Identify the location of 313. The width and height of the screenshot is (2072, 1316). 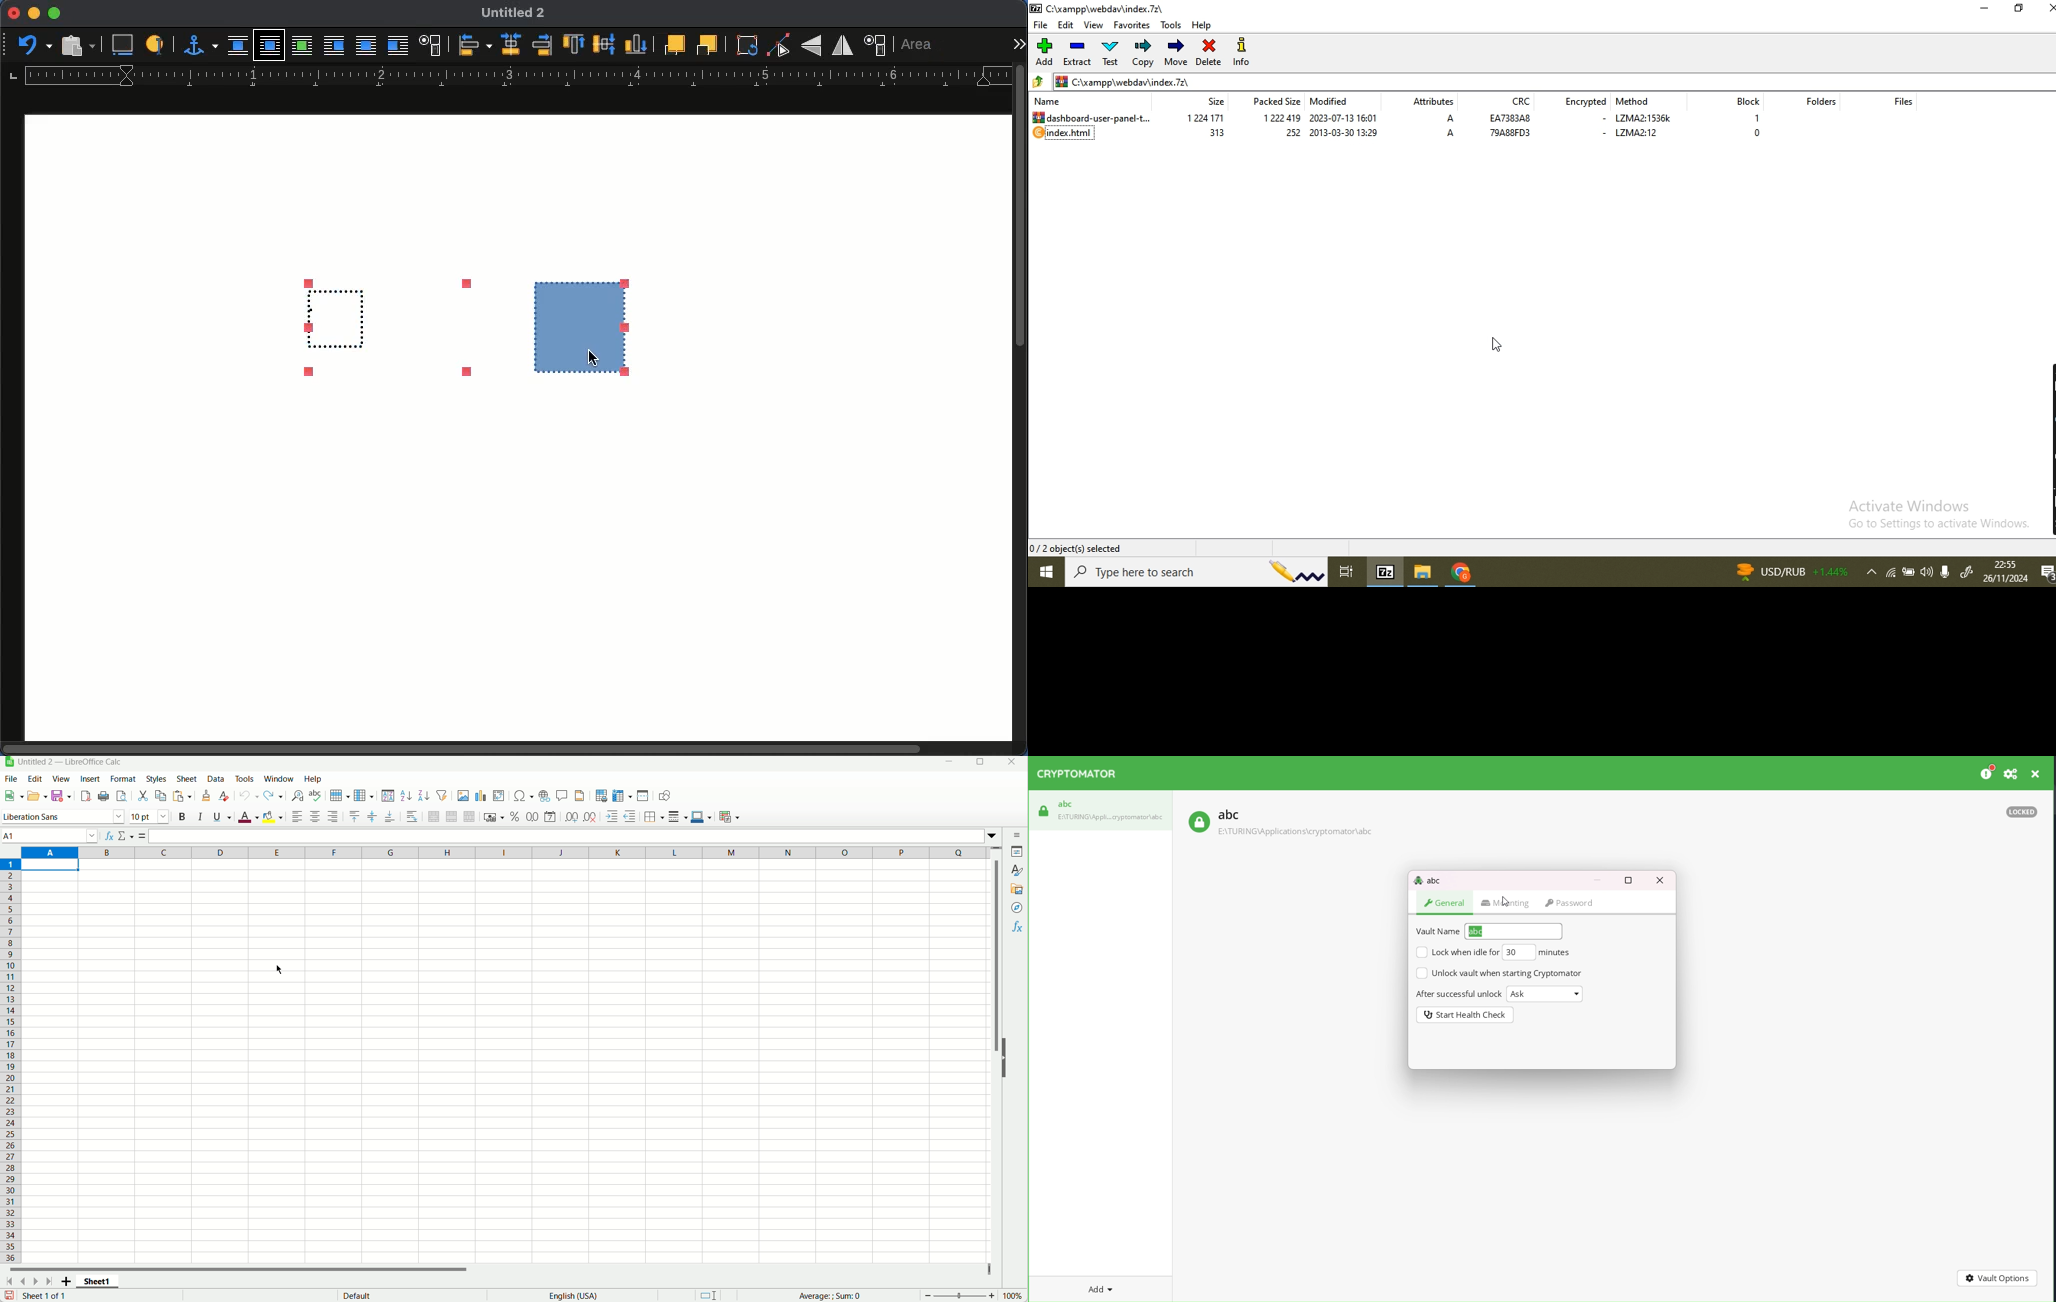
(1218, 134).